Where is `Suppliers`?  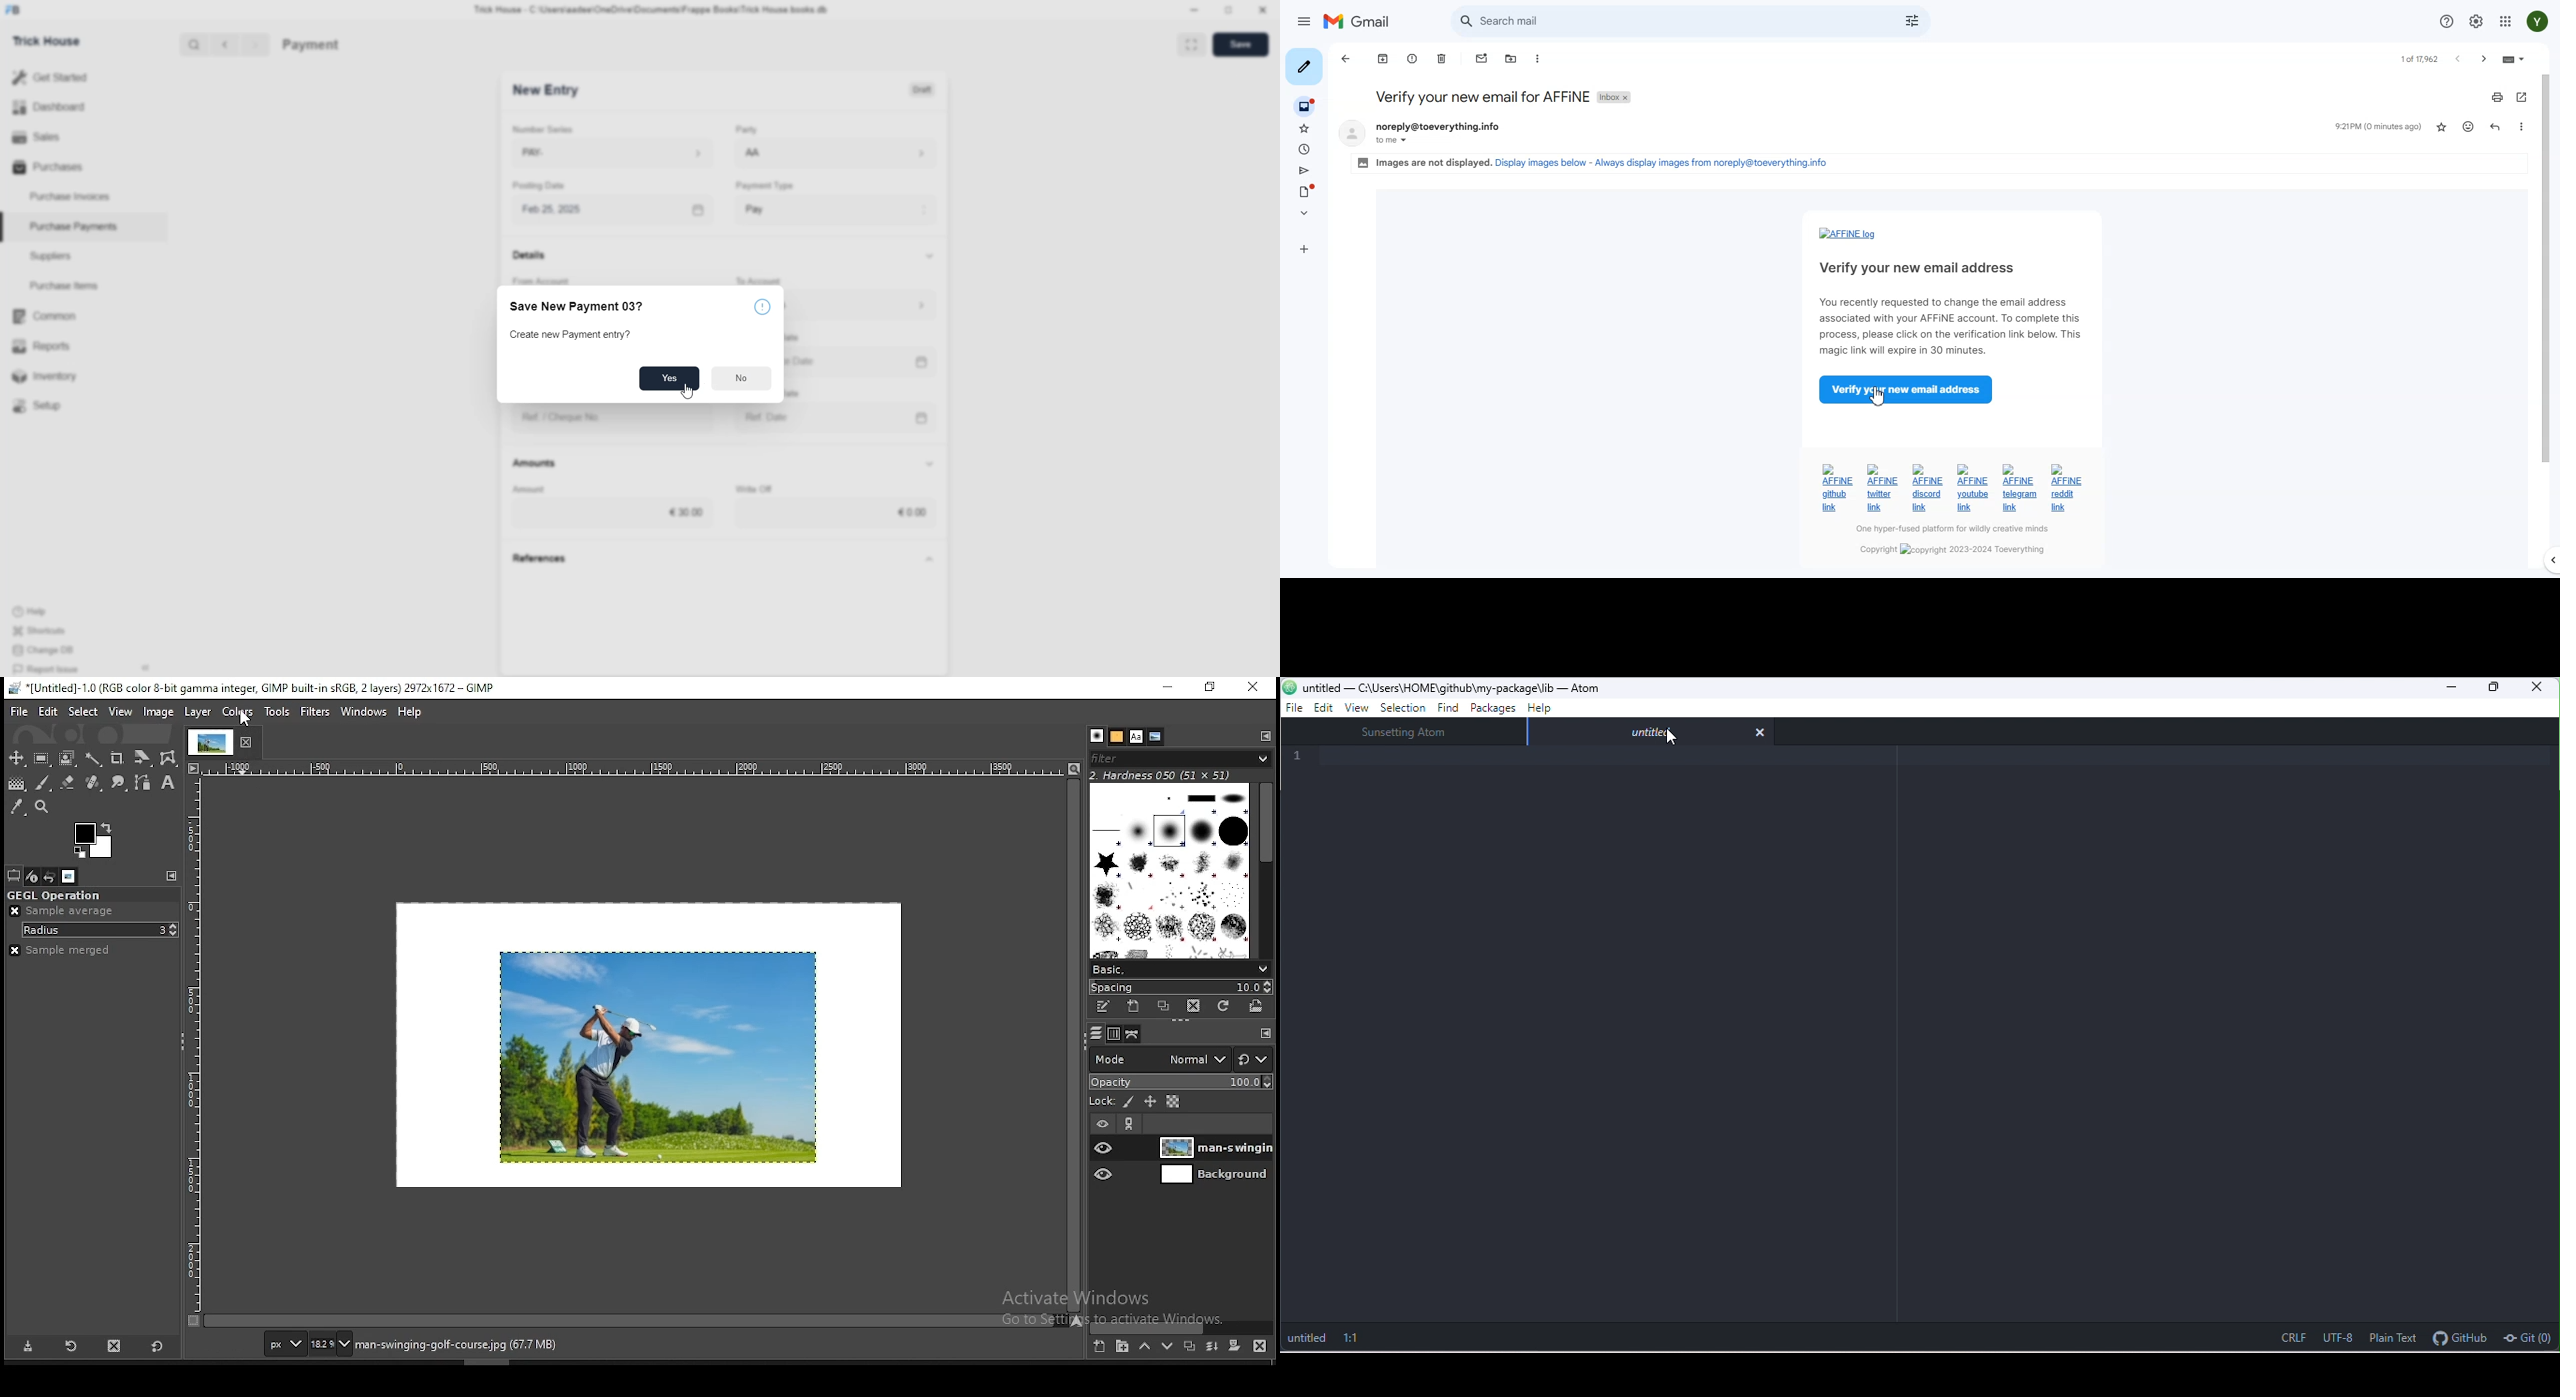
Suppliers is located at coordinates (45, 255).